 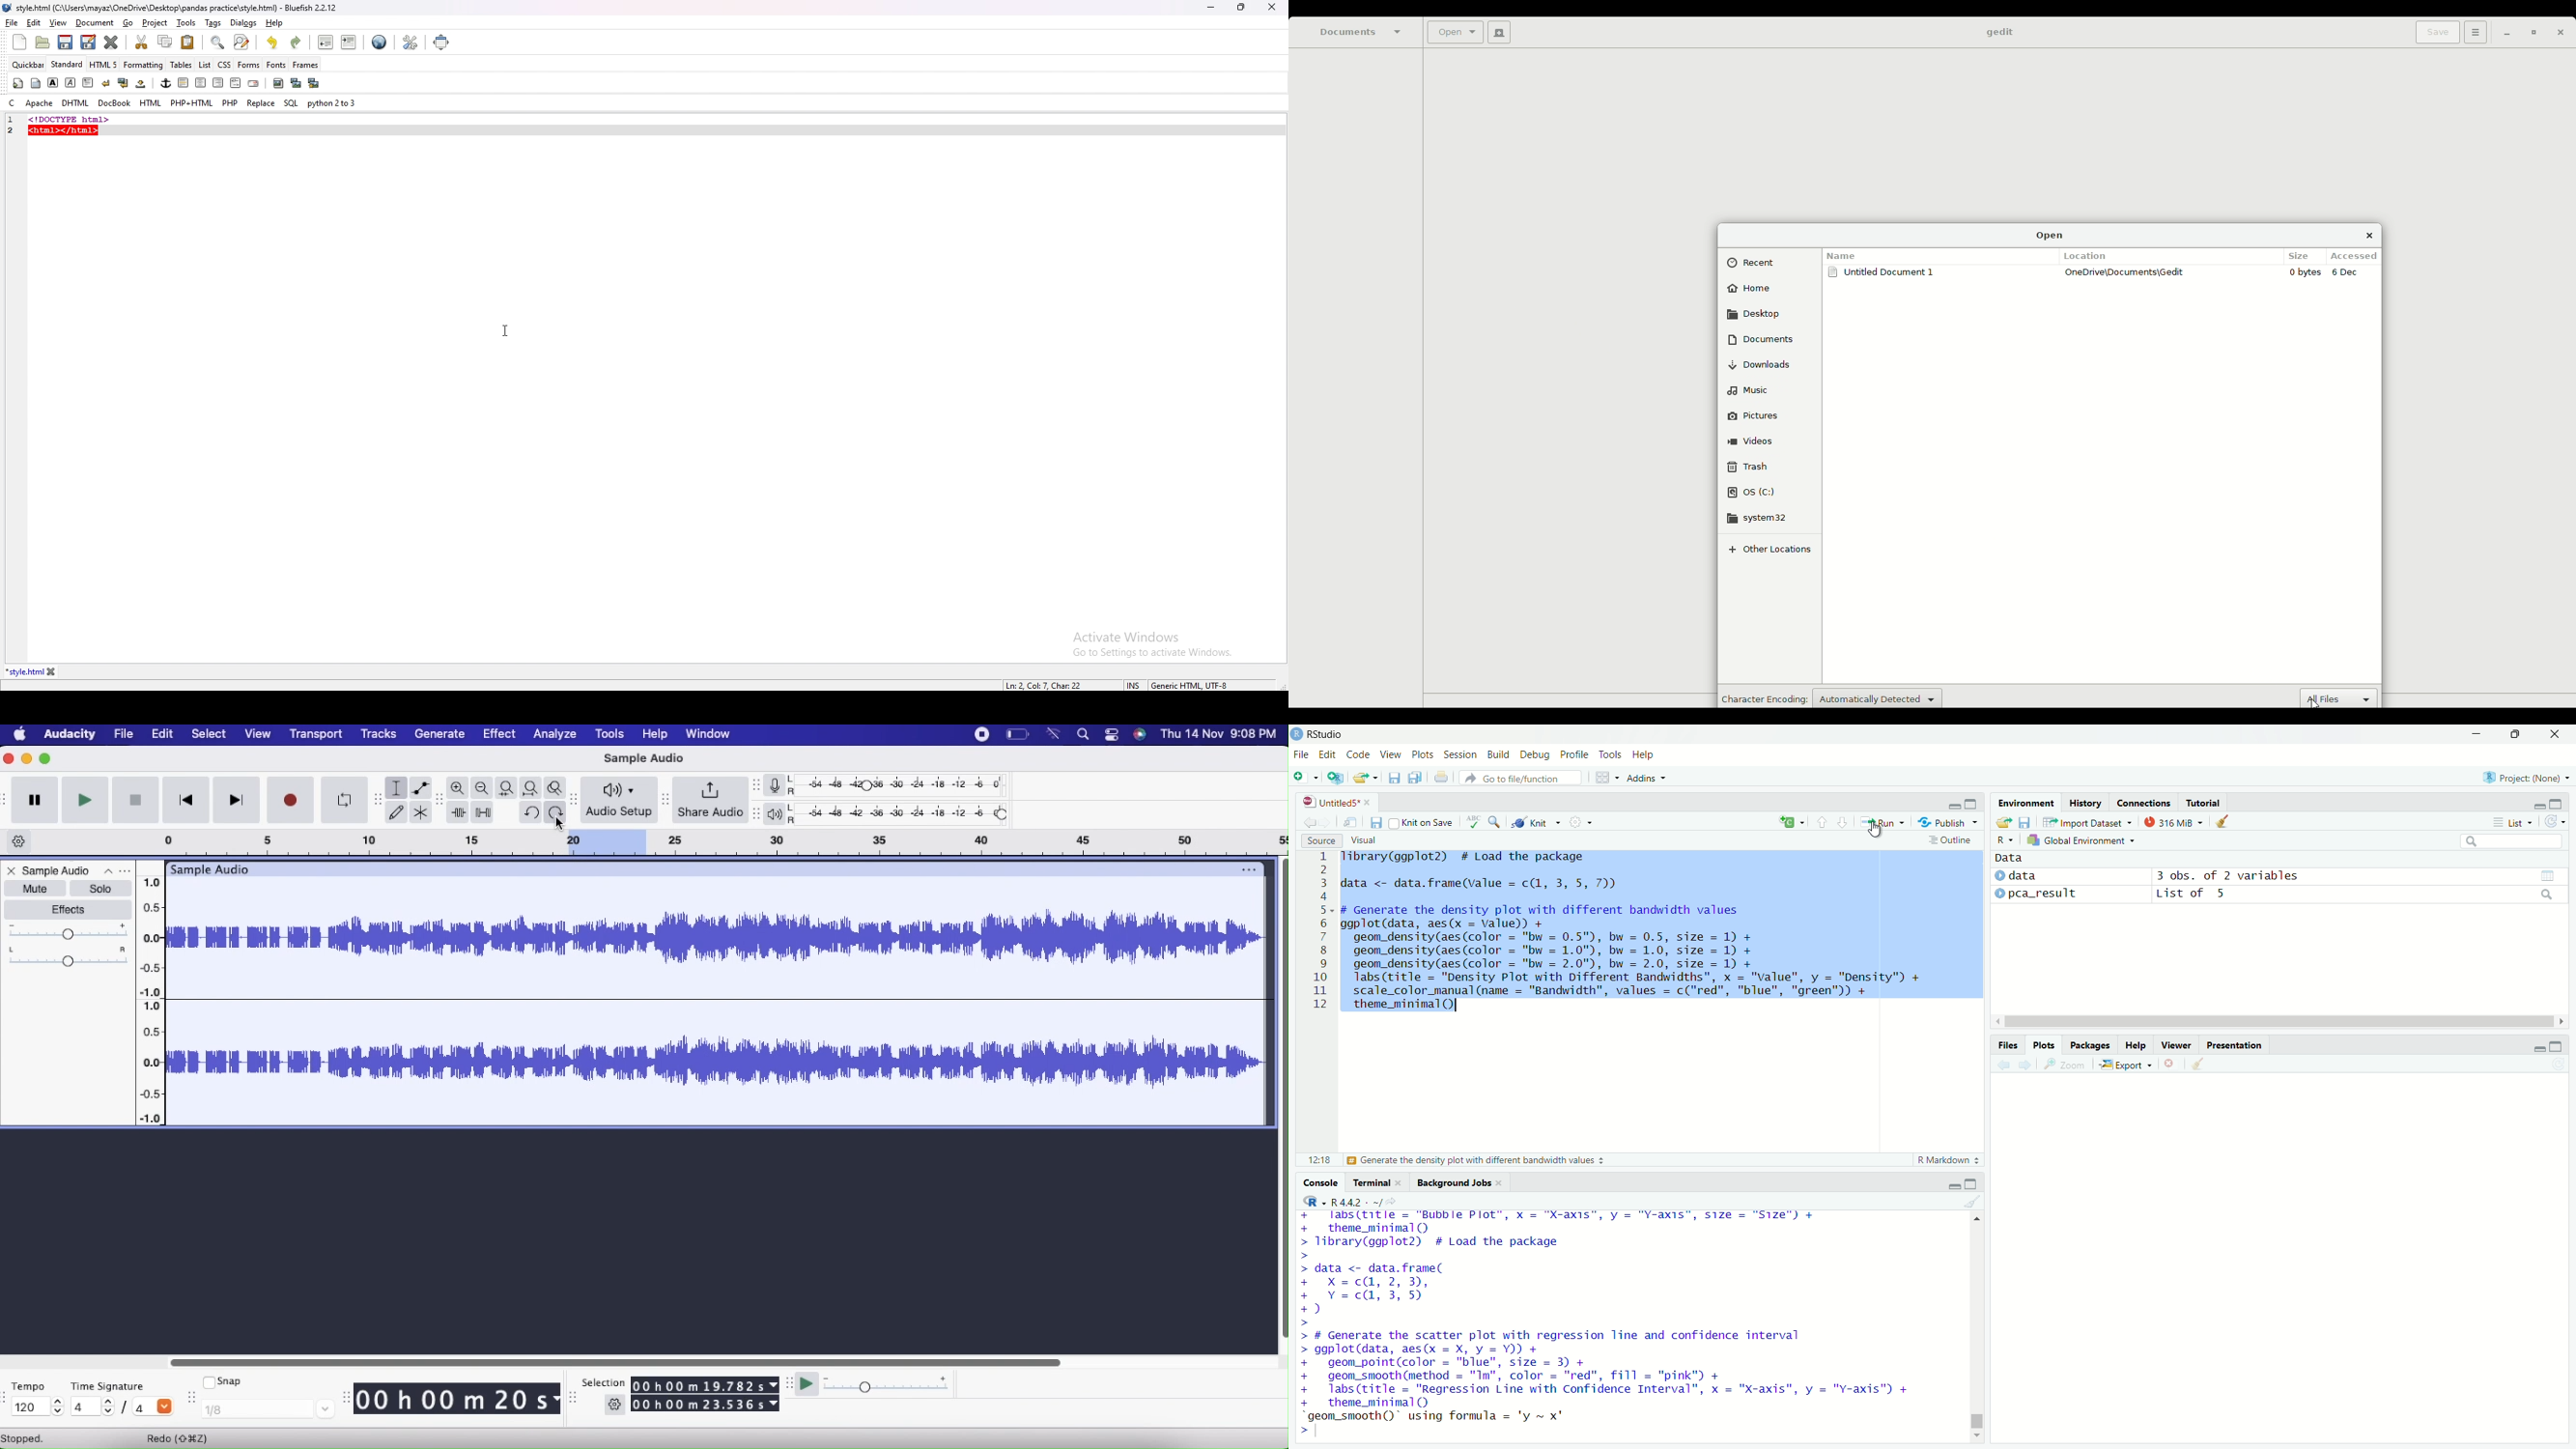 What do you see at coordinates (1398, 1183) in the screenshot?
I see `close` at bounding box center [1398, 1183].